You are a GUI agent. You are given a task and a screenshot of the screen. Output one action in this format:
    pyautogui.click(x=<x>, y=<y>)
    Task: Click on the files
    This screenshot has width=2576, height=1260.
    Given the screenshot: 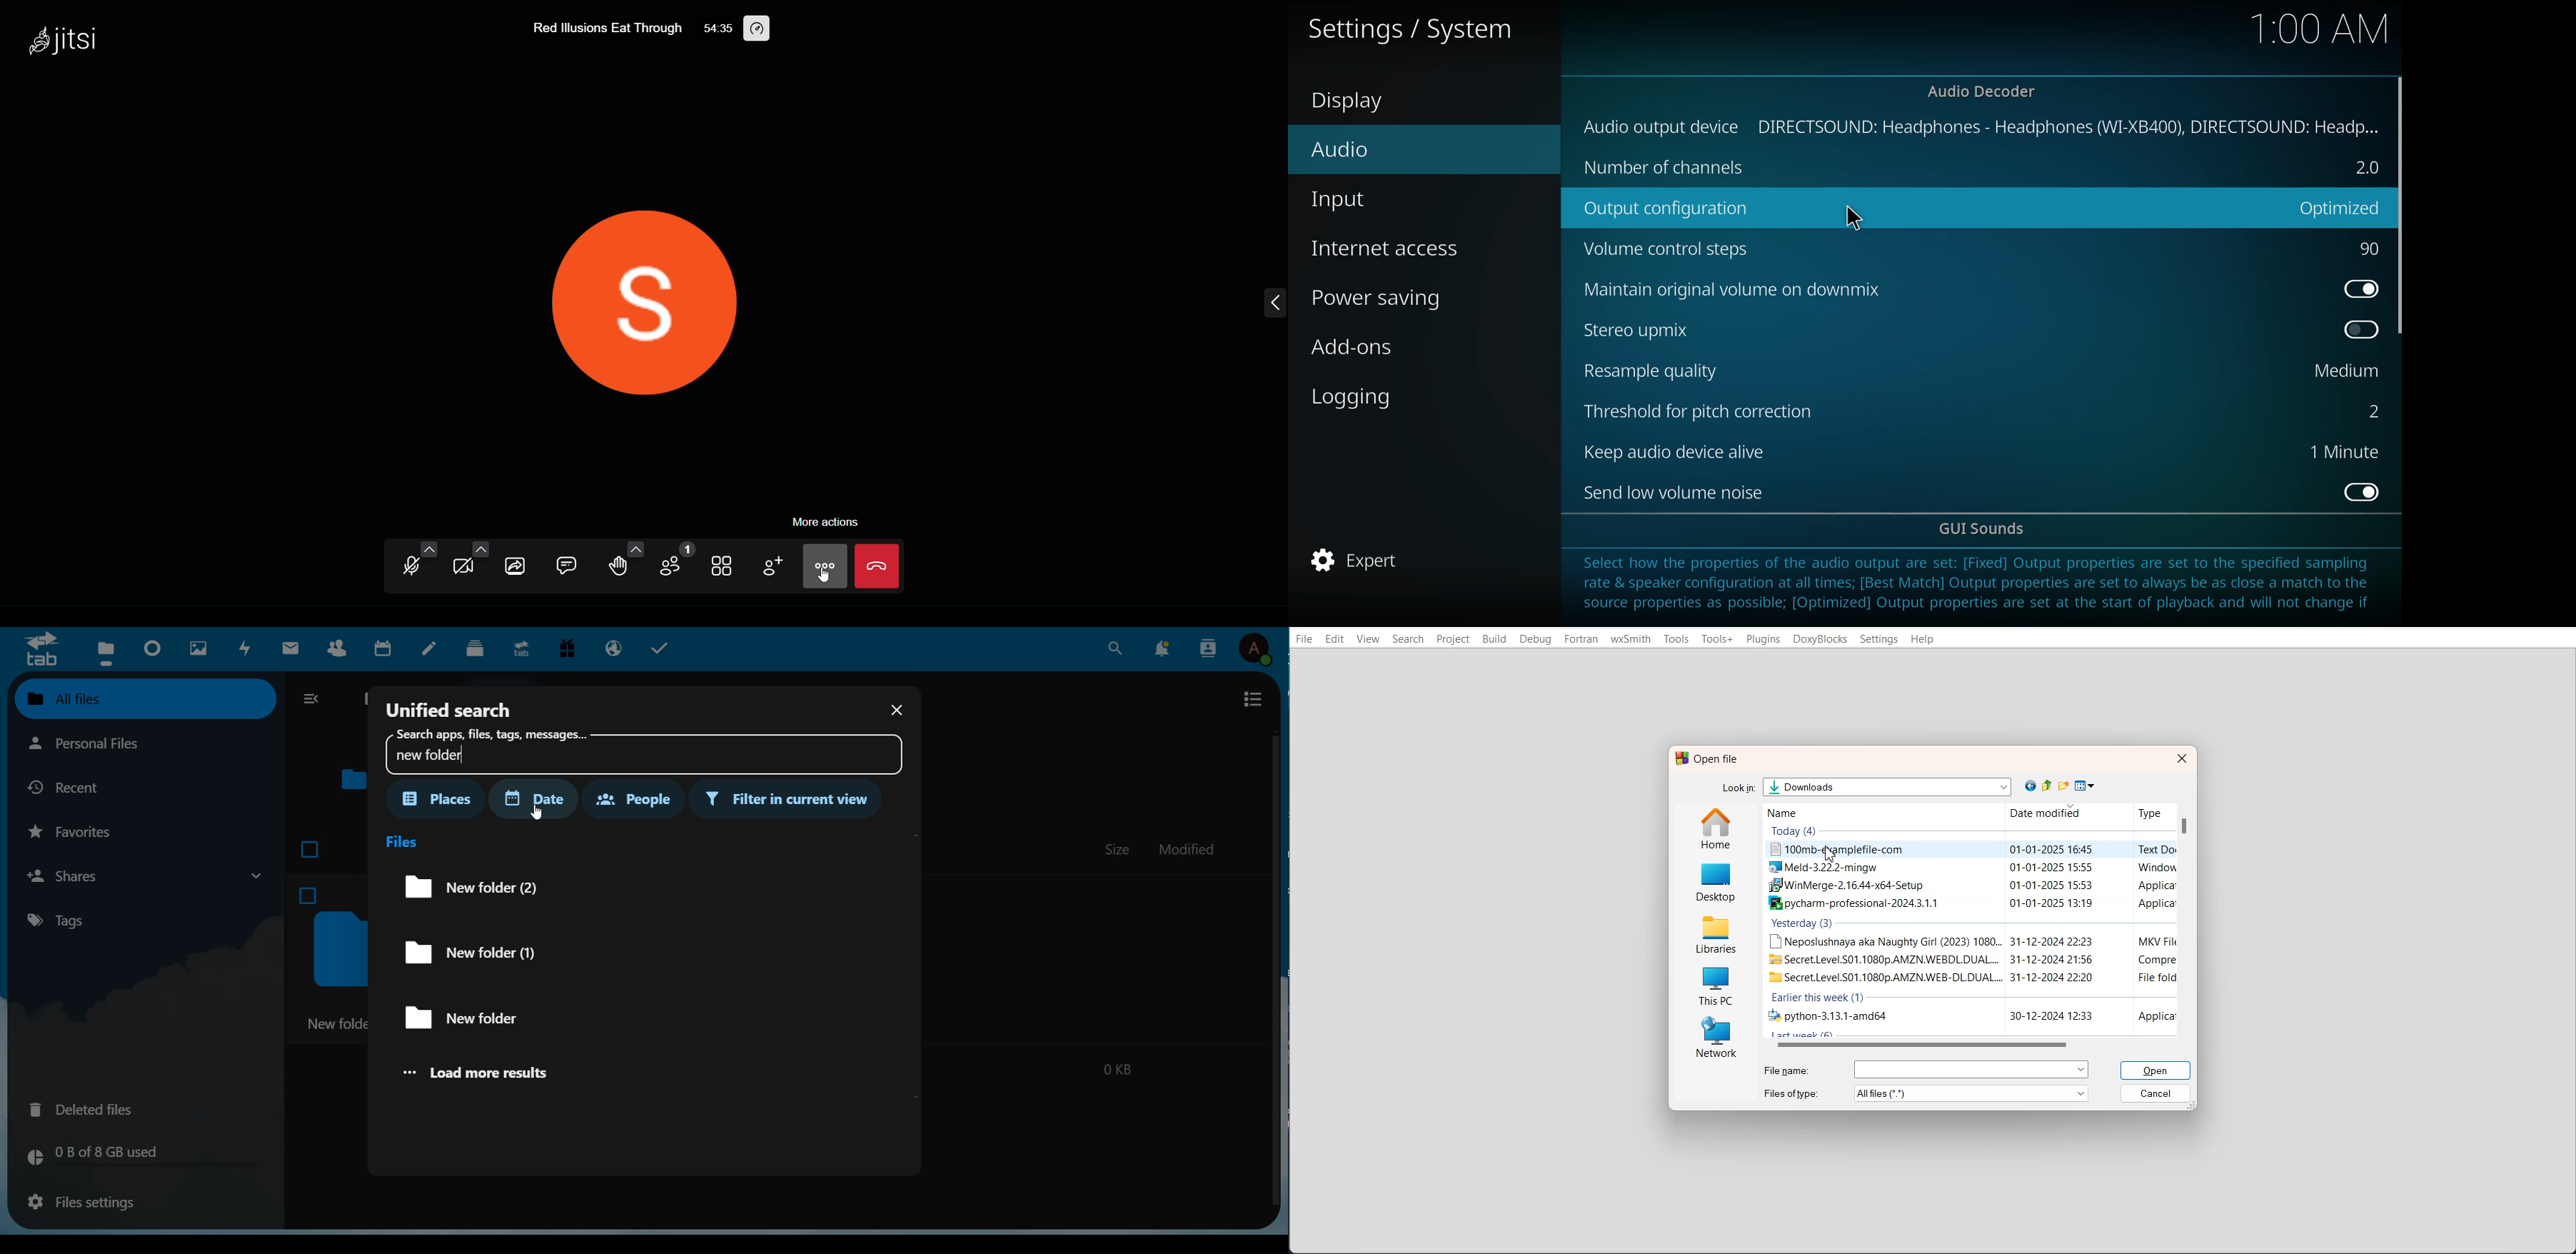 What is the action you would take?
    pyautogui.click(x=105, y=652)
    